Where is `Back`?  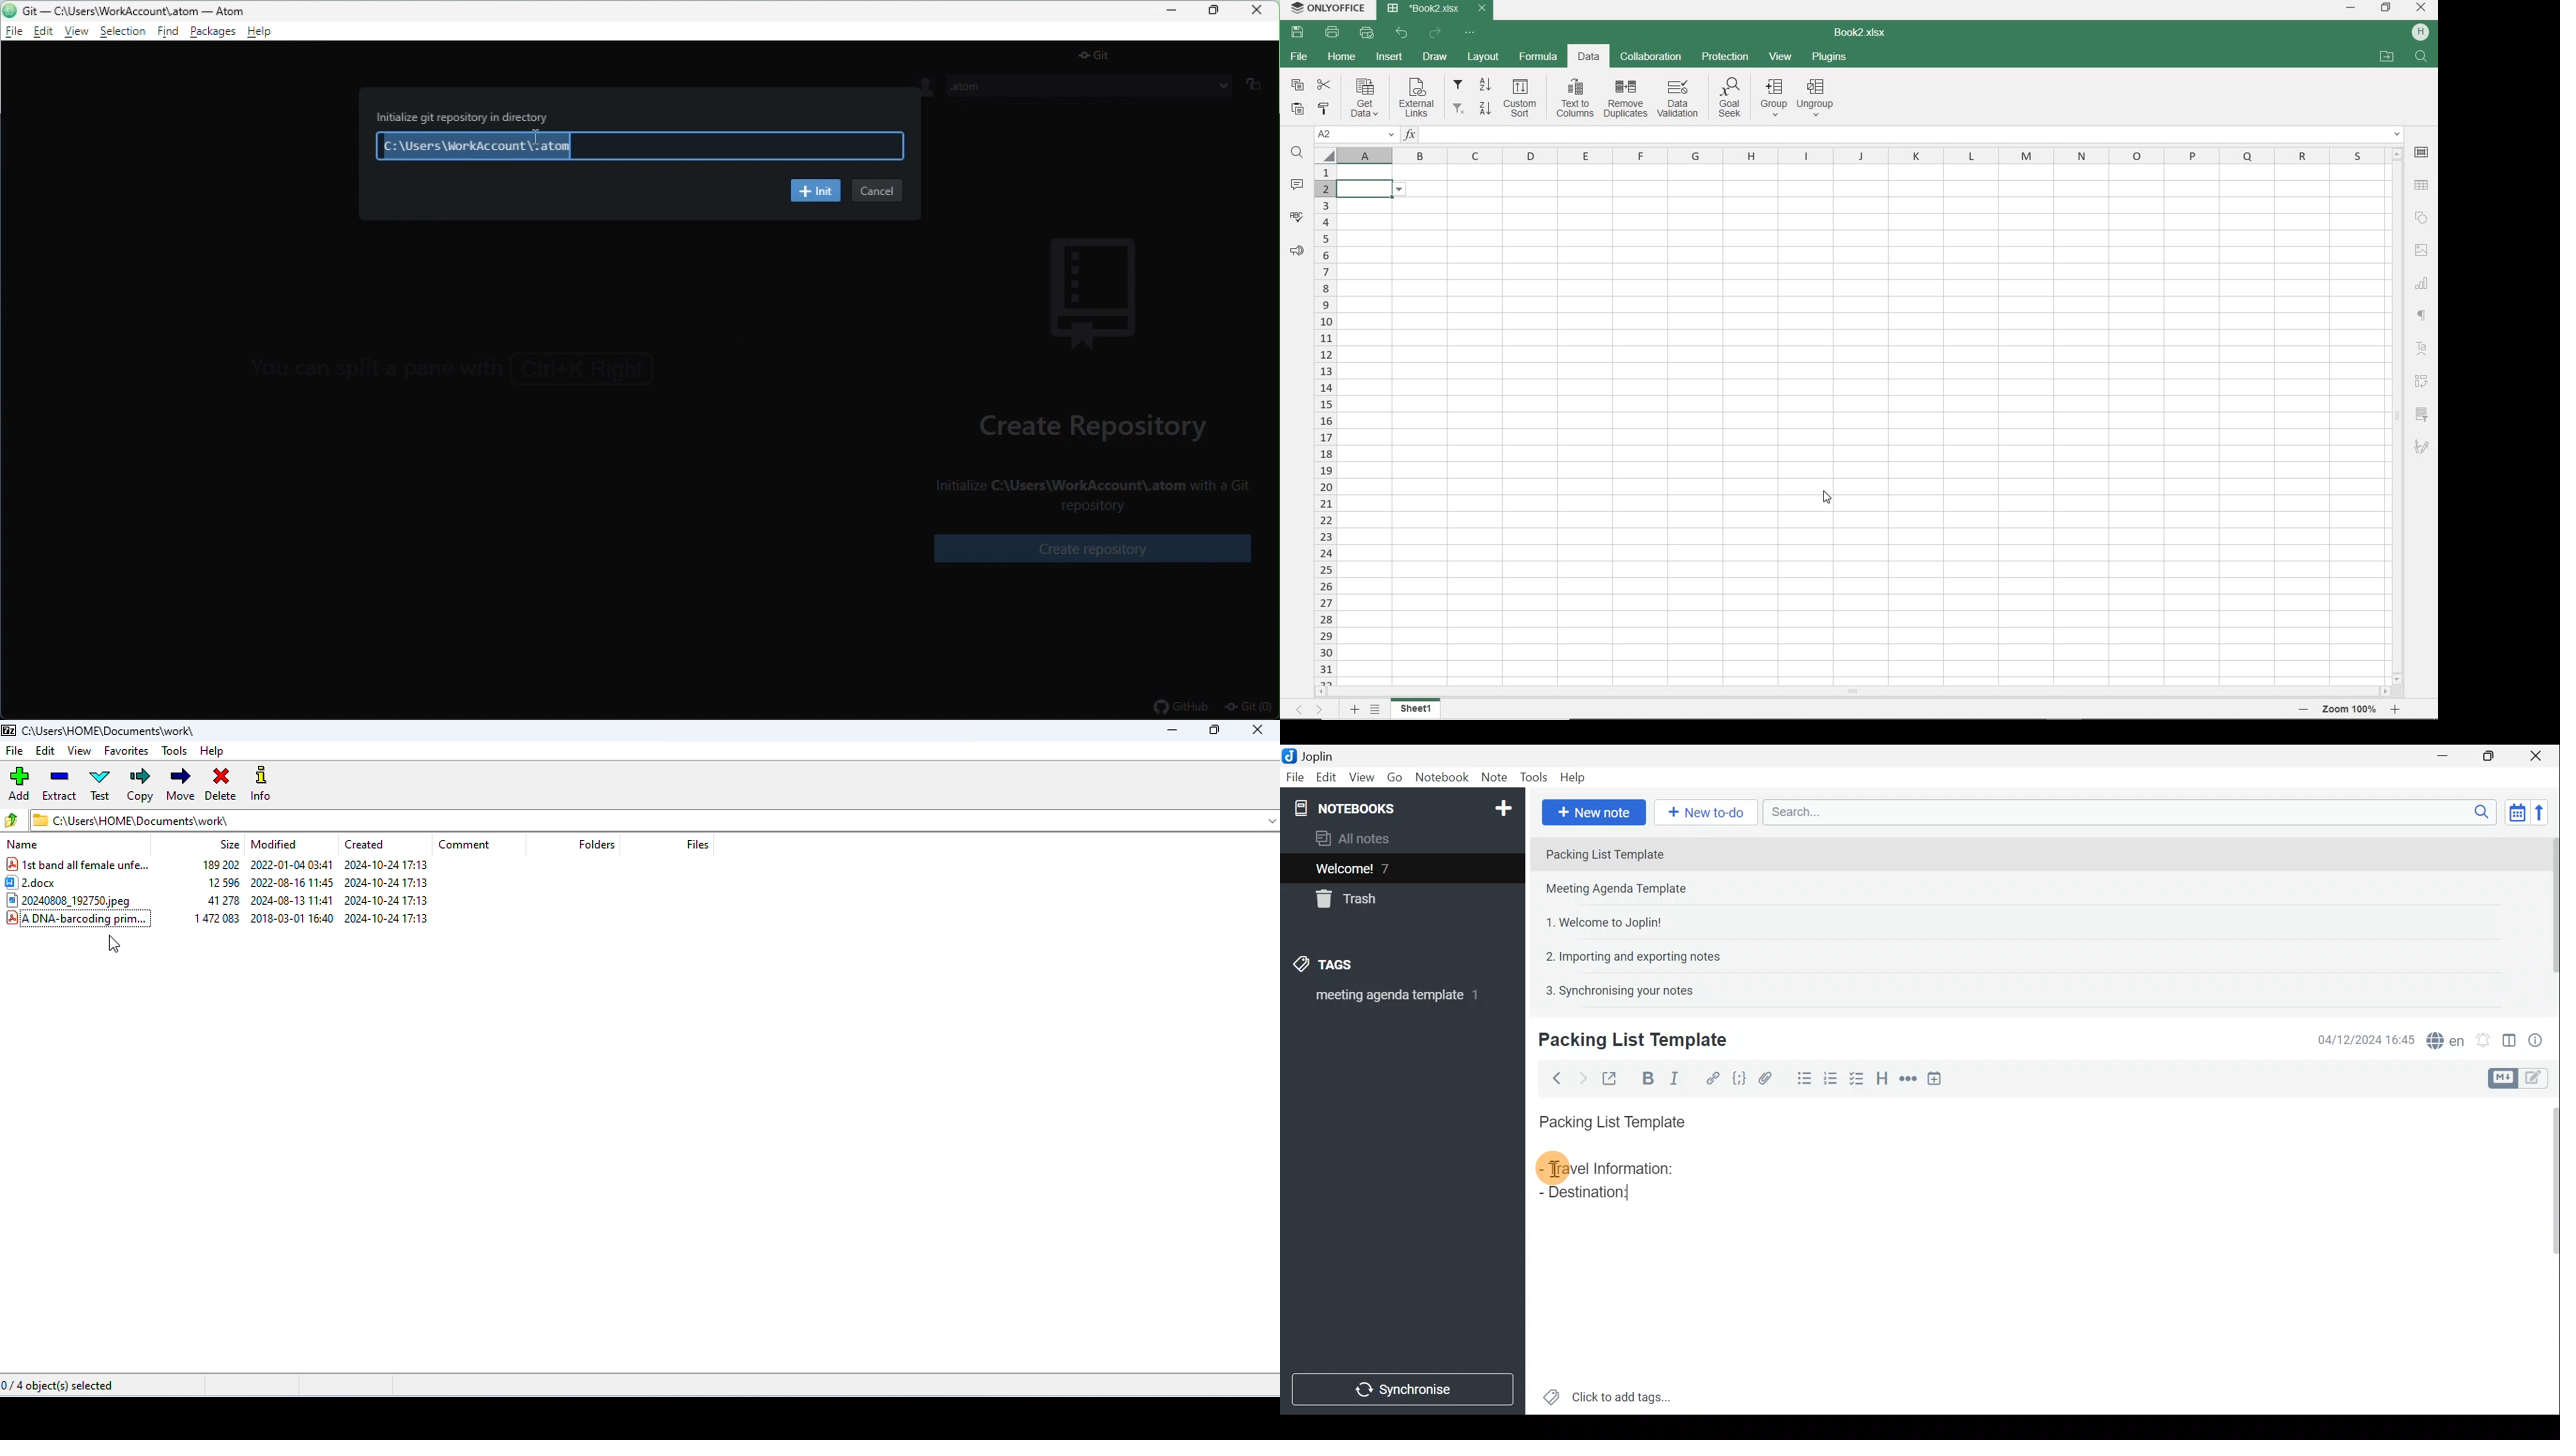
Back is located at coordinates (1554, 1078).